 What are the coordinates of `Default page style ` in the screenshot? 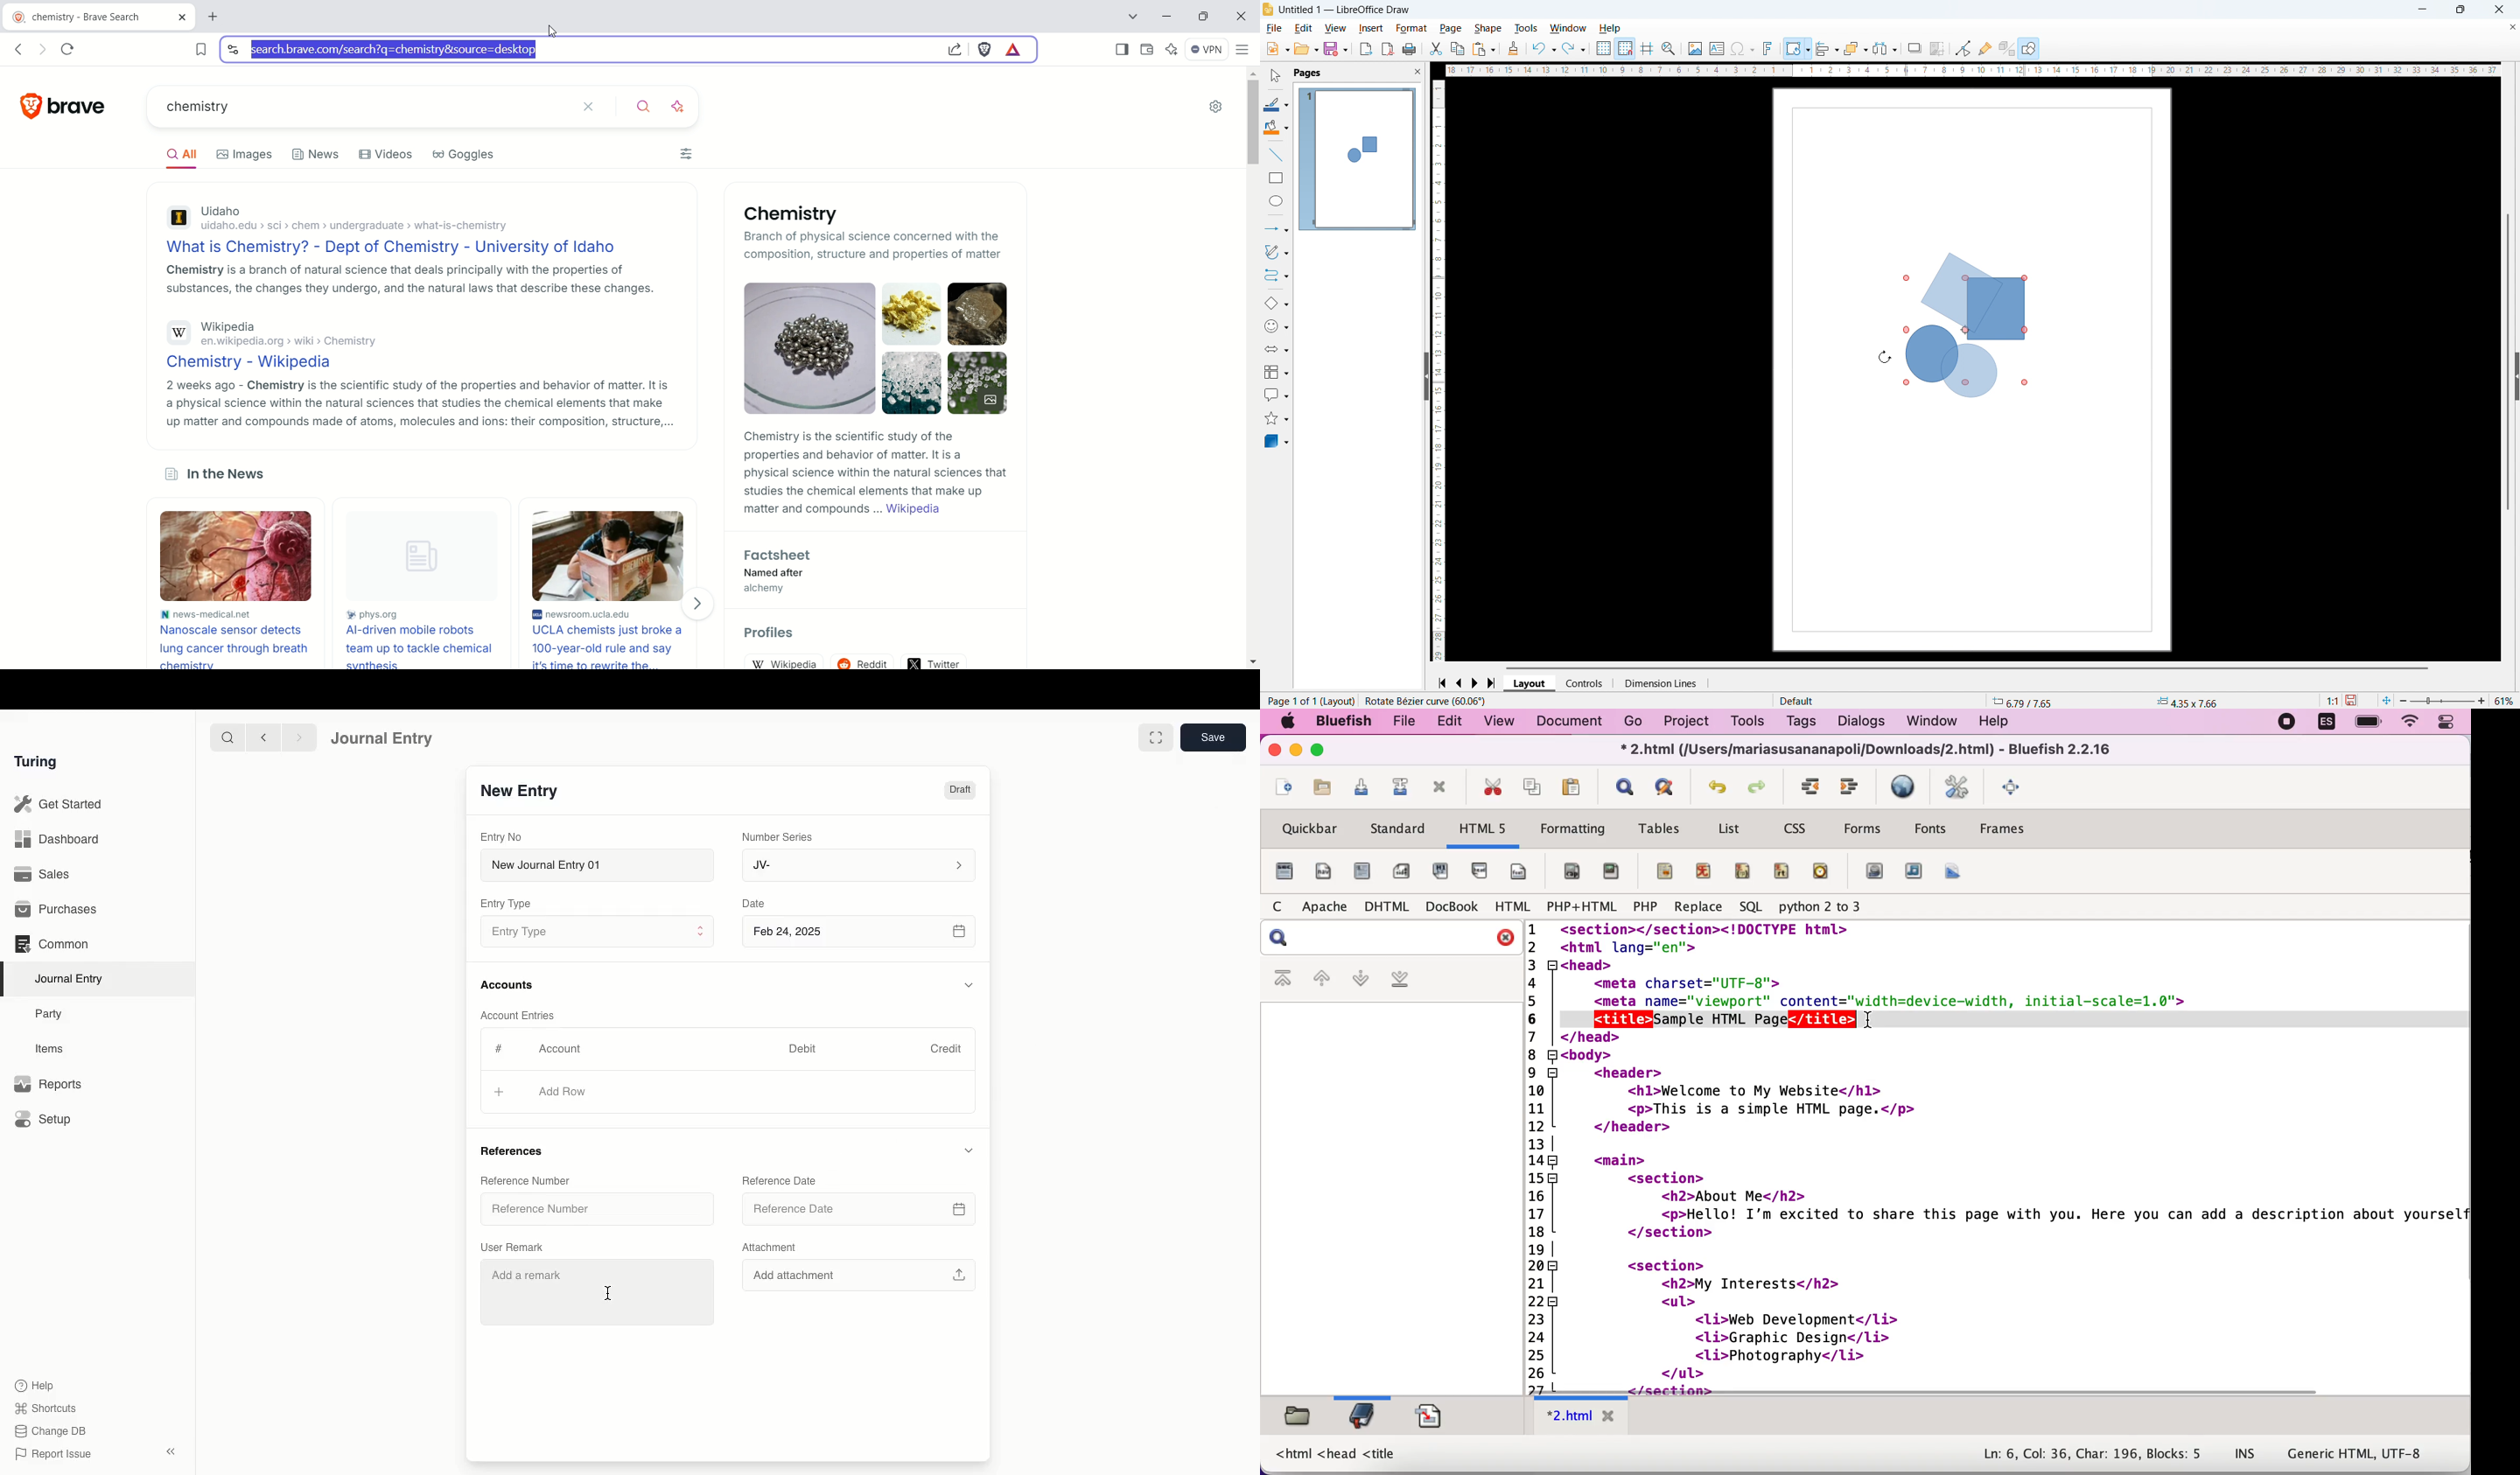 It's located at (1799, 701).